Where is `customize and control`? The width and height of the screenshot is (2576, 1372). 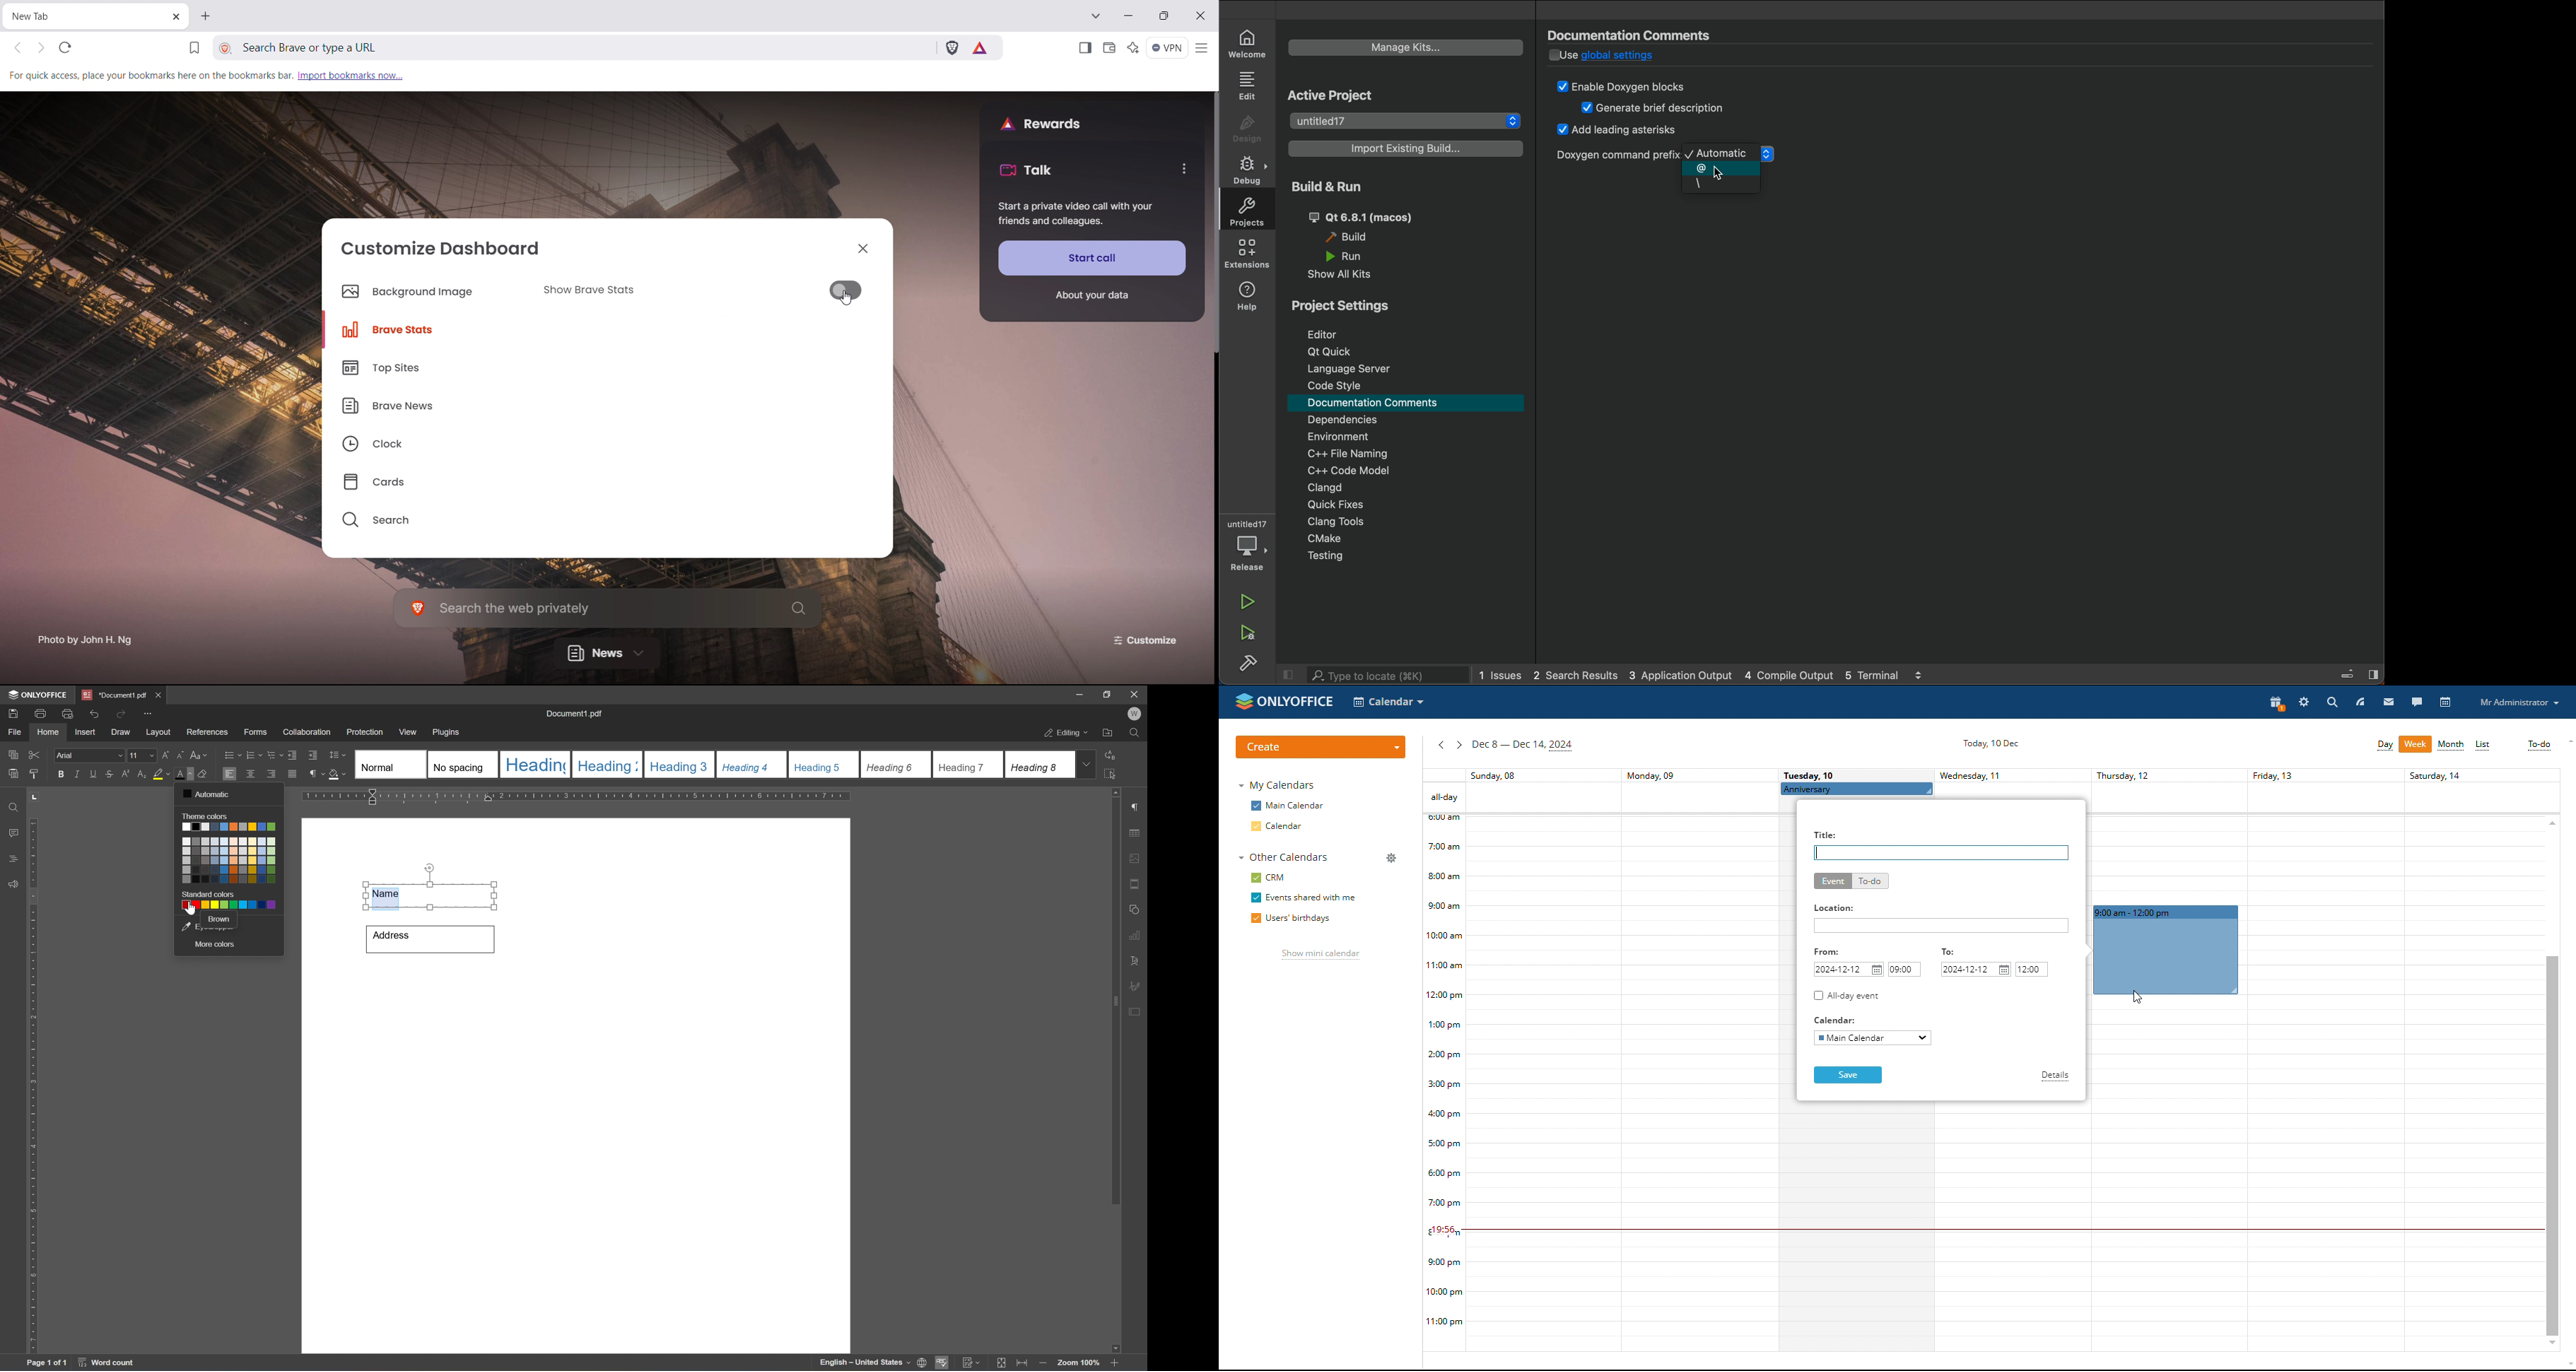 customize and control is located at coordinates (1203, 48).